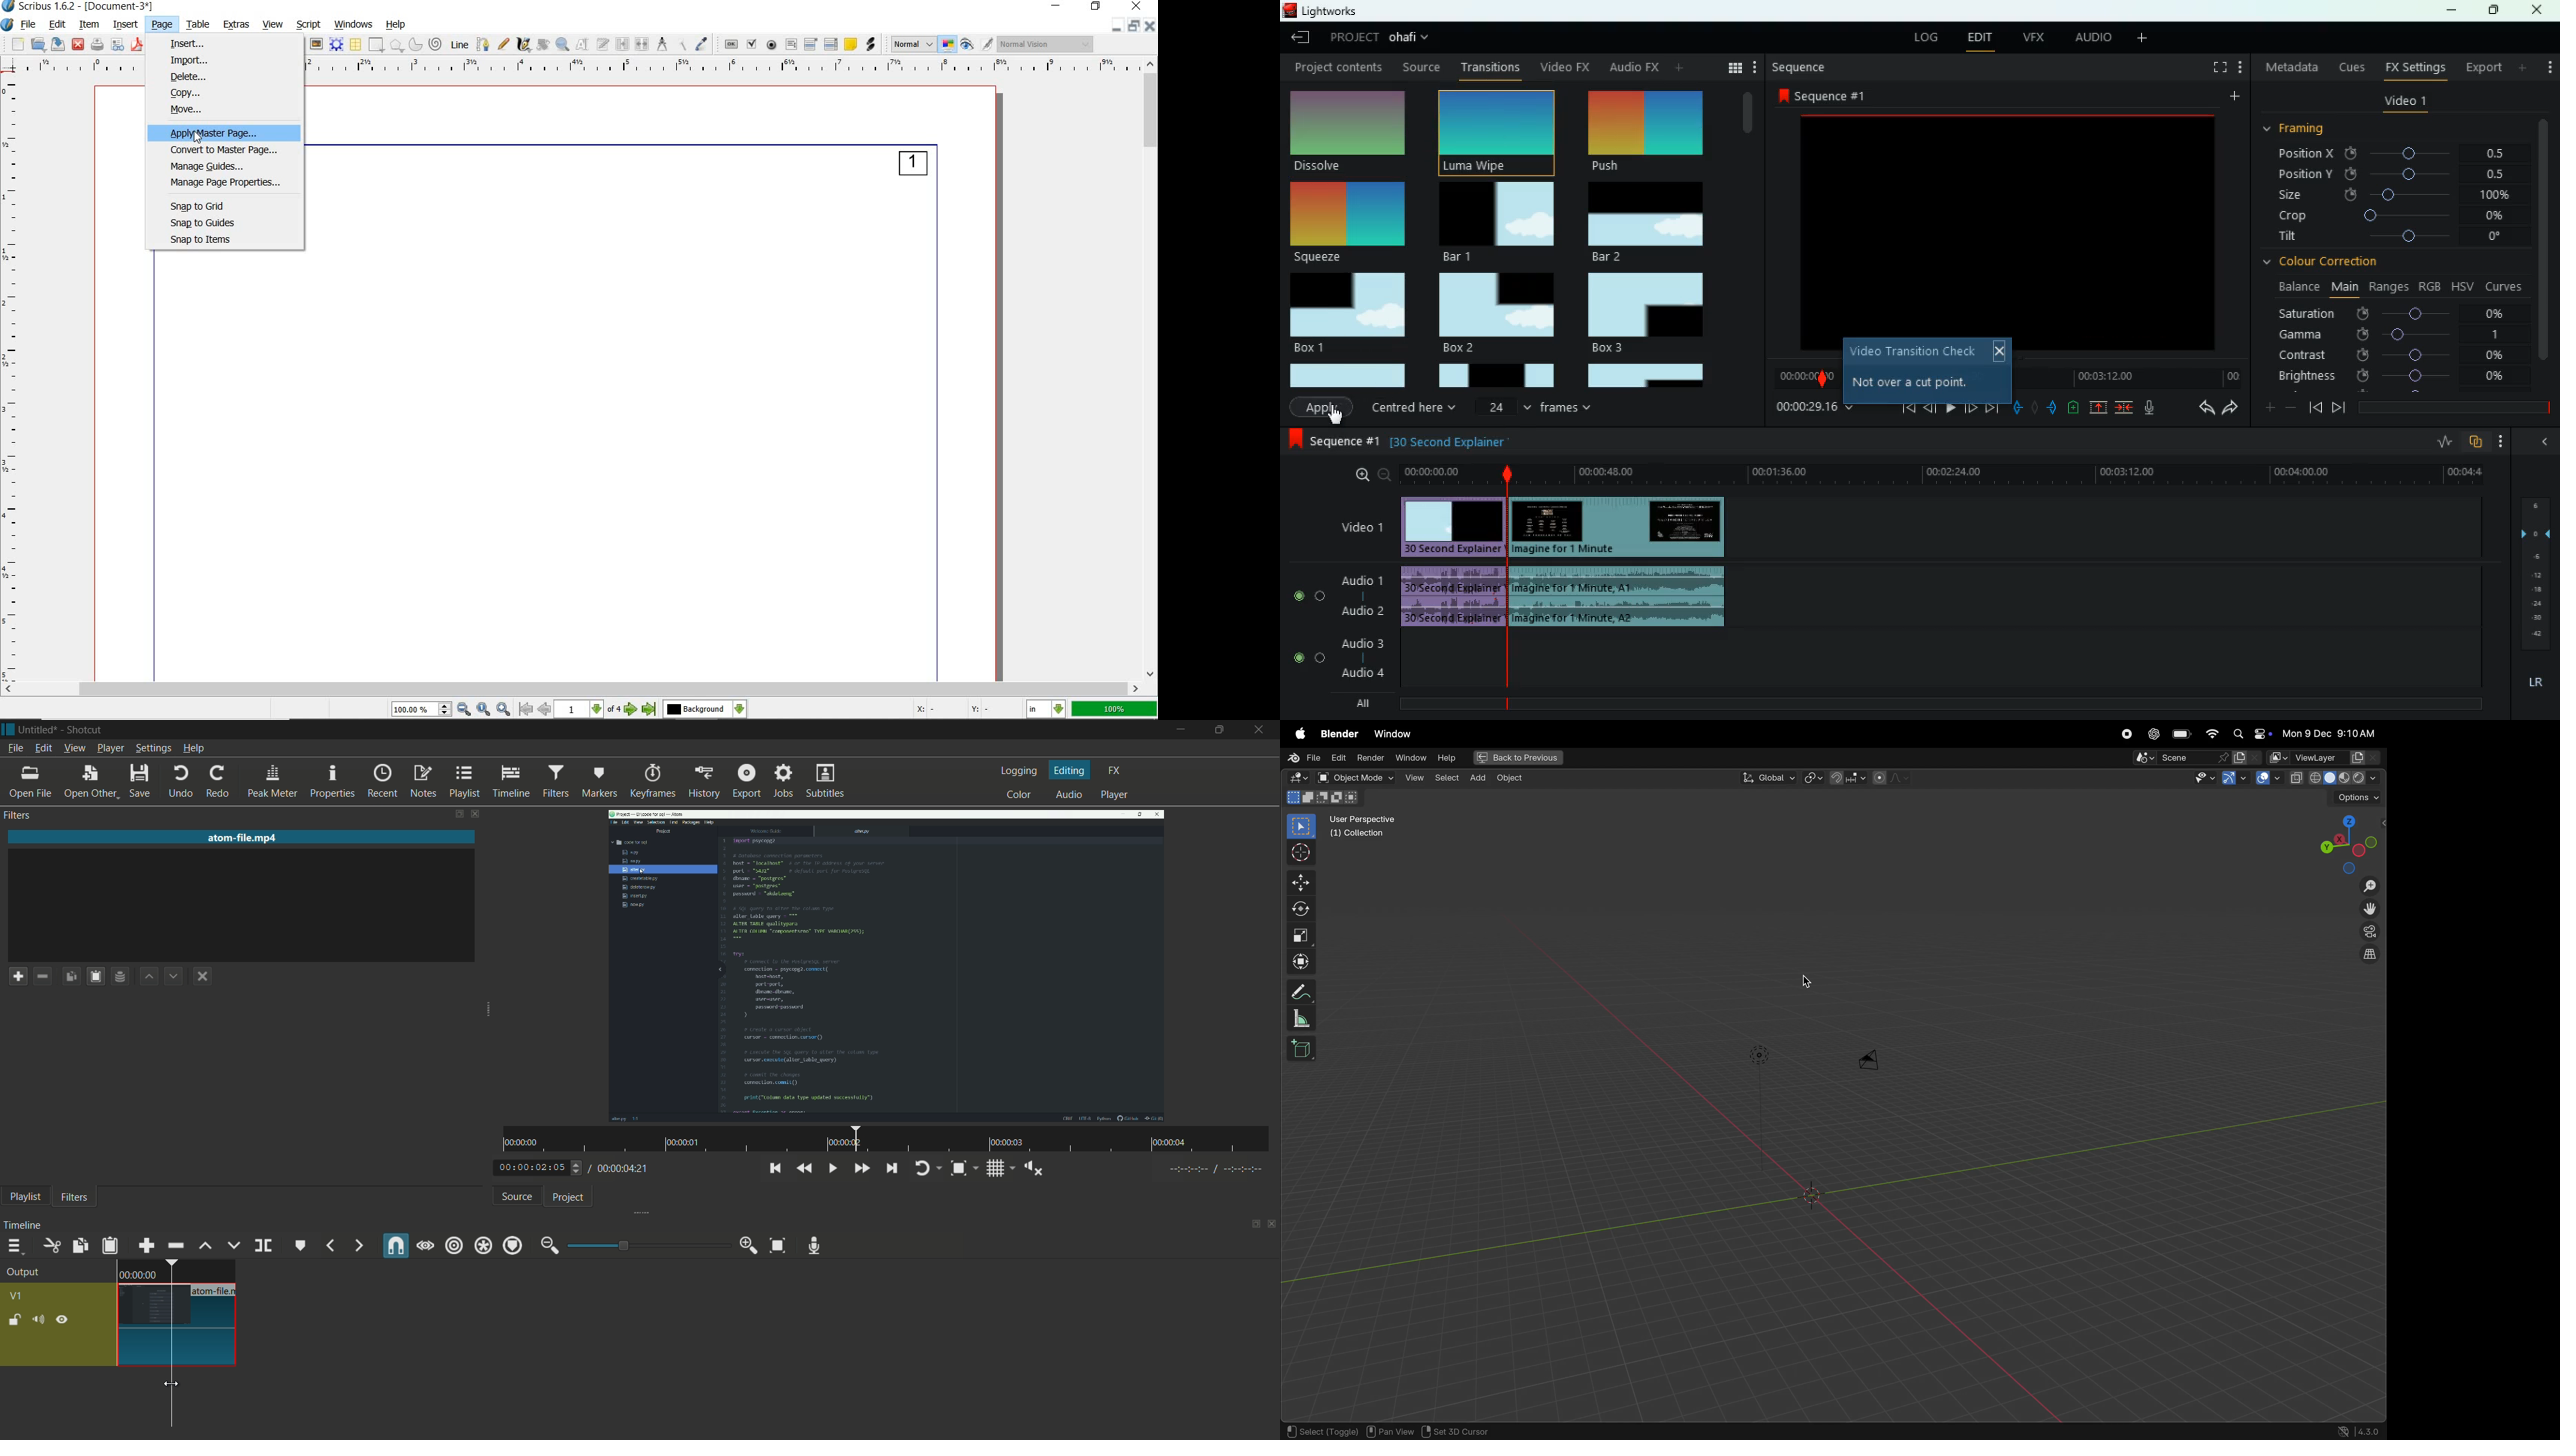 This screenshot has width=2576, height=1456. I want to click on pdf push button, so click(731, 43).